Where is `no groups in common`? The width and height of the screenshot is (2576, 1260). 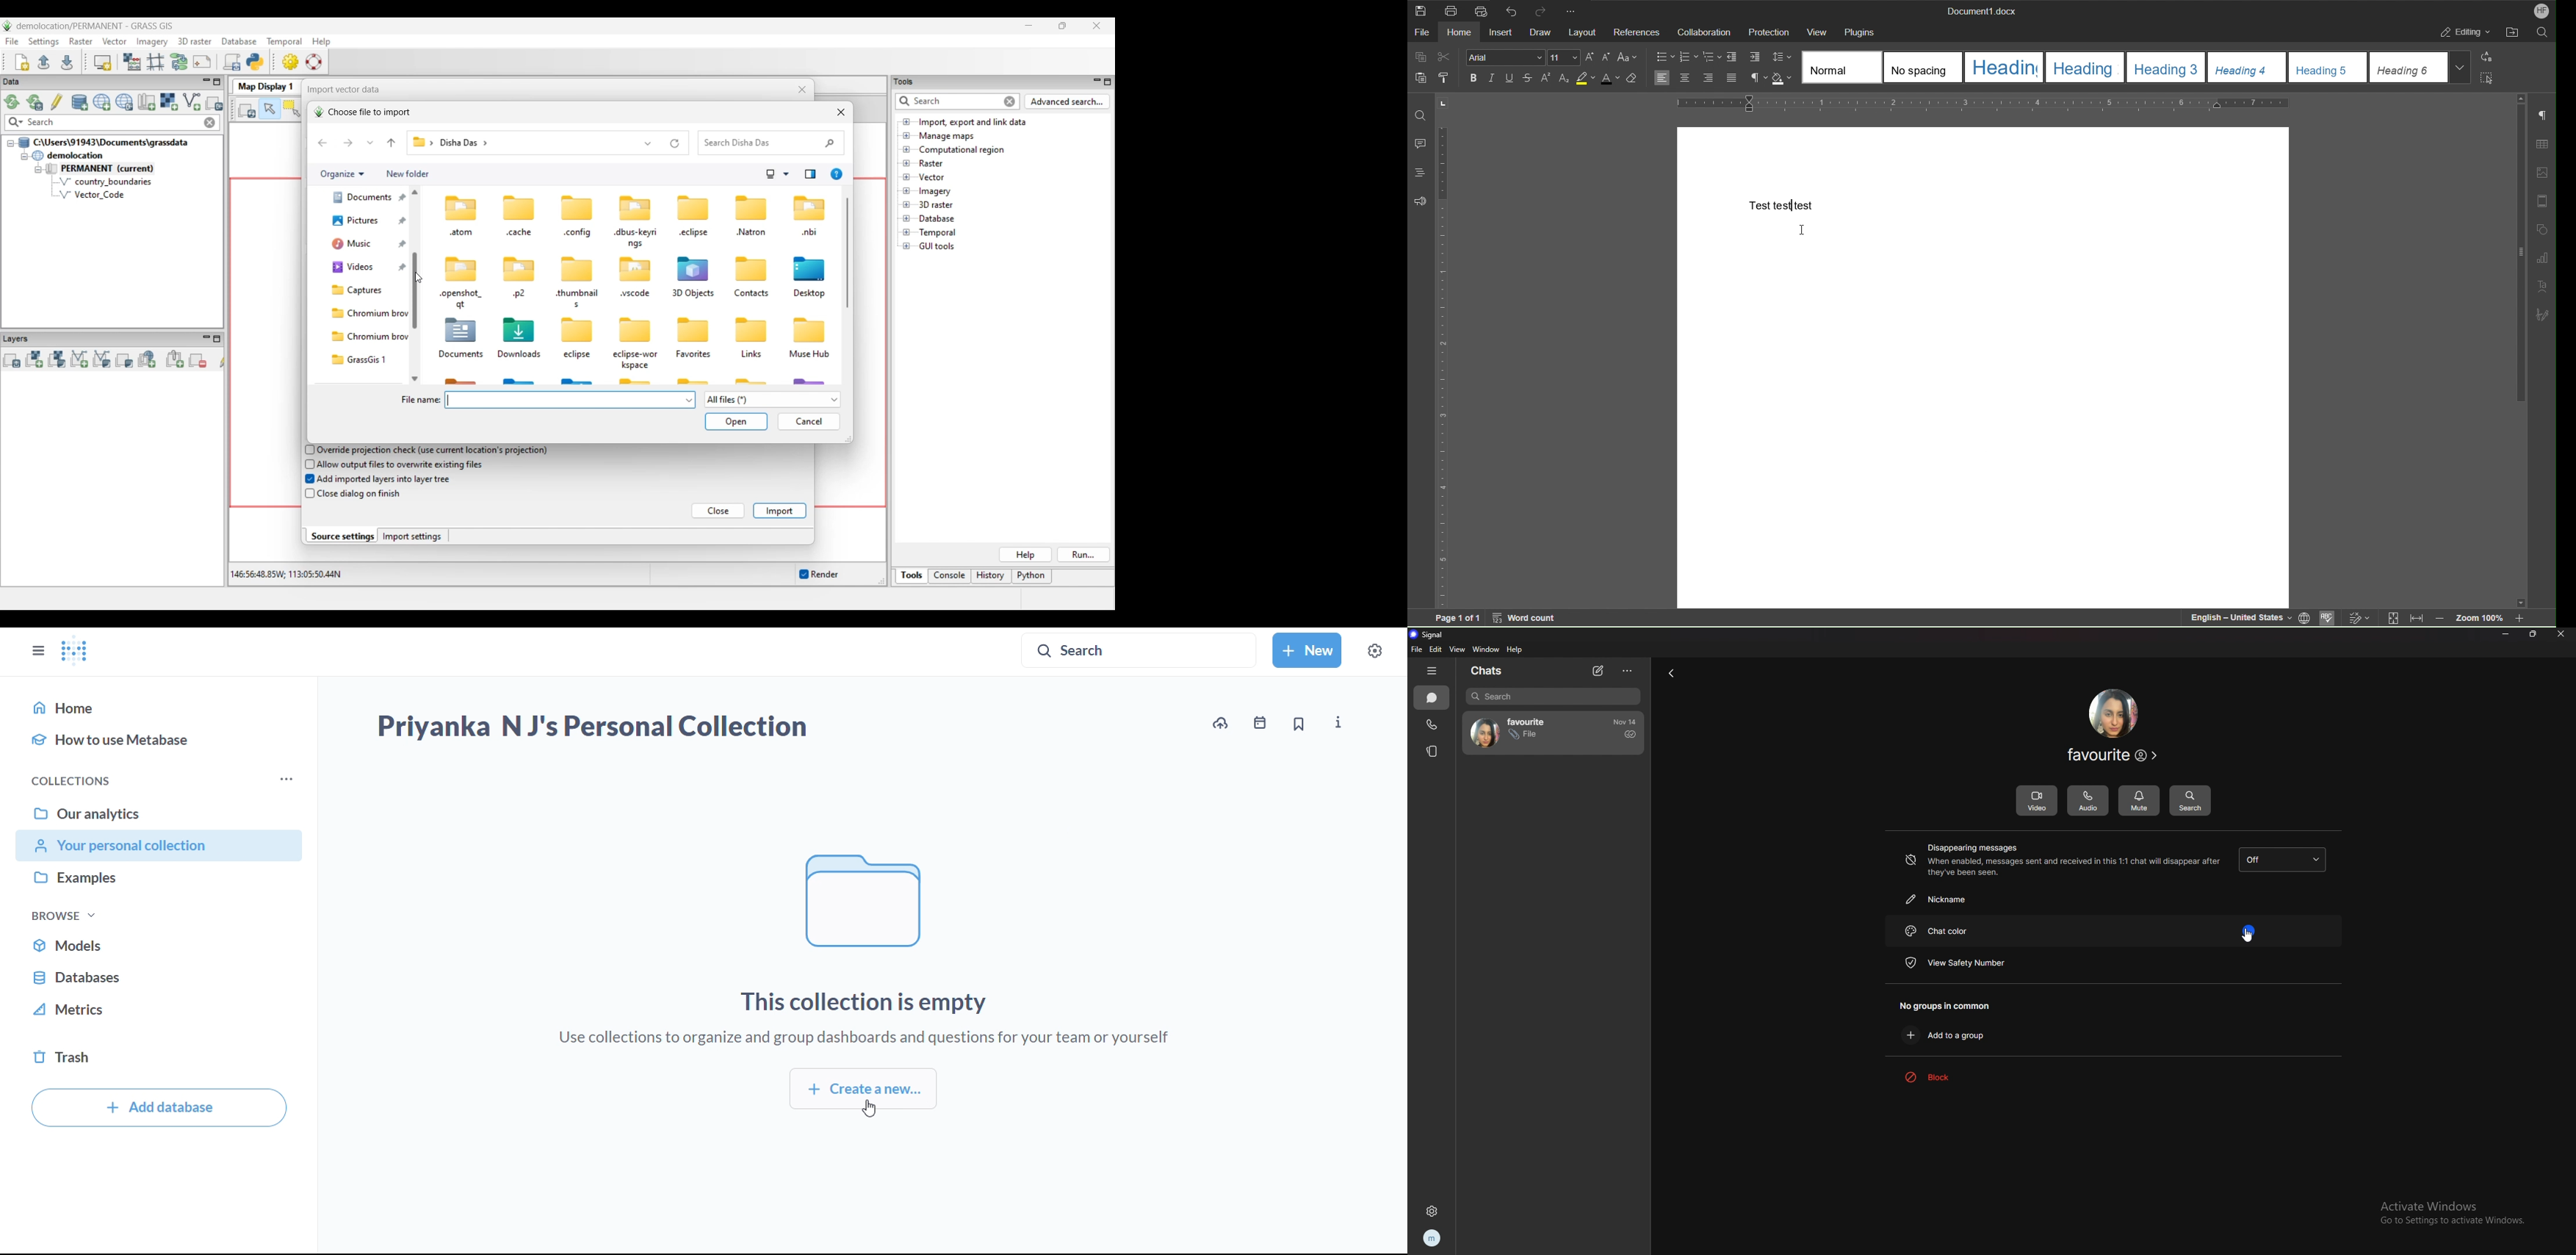
no groups in common is located at coordinates (1948, 1005).